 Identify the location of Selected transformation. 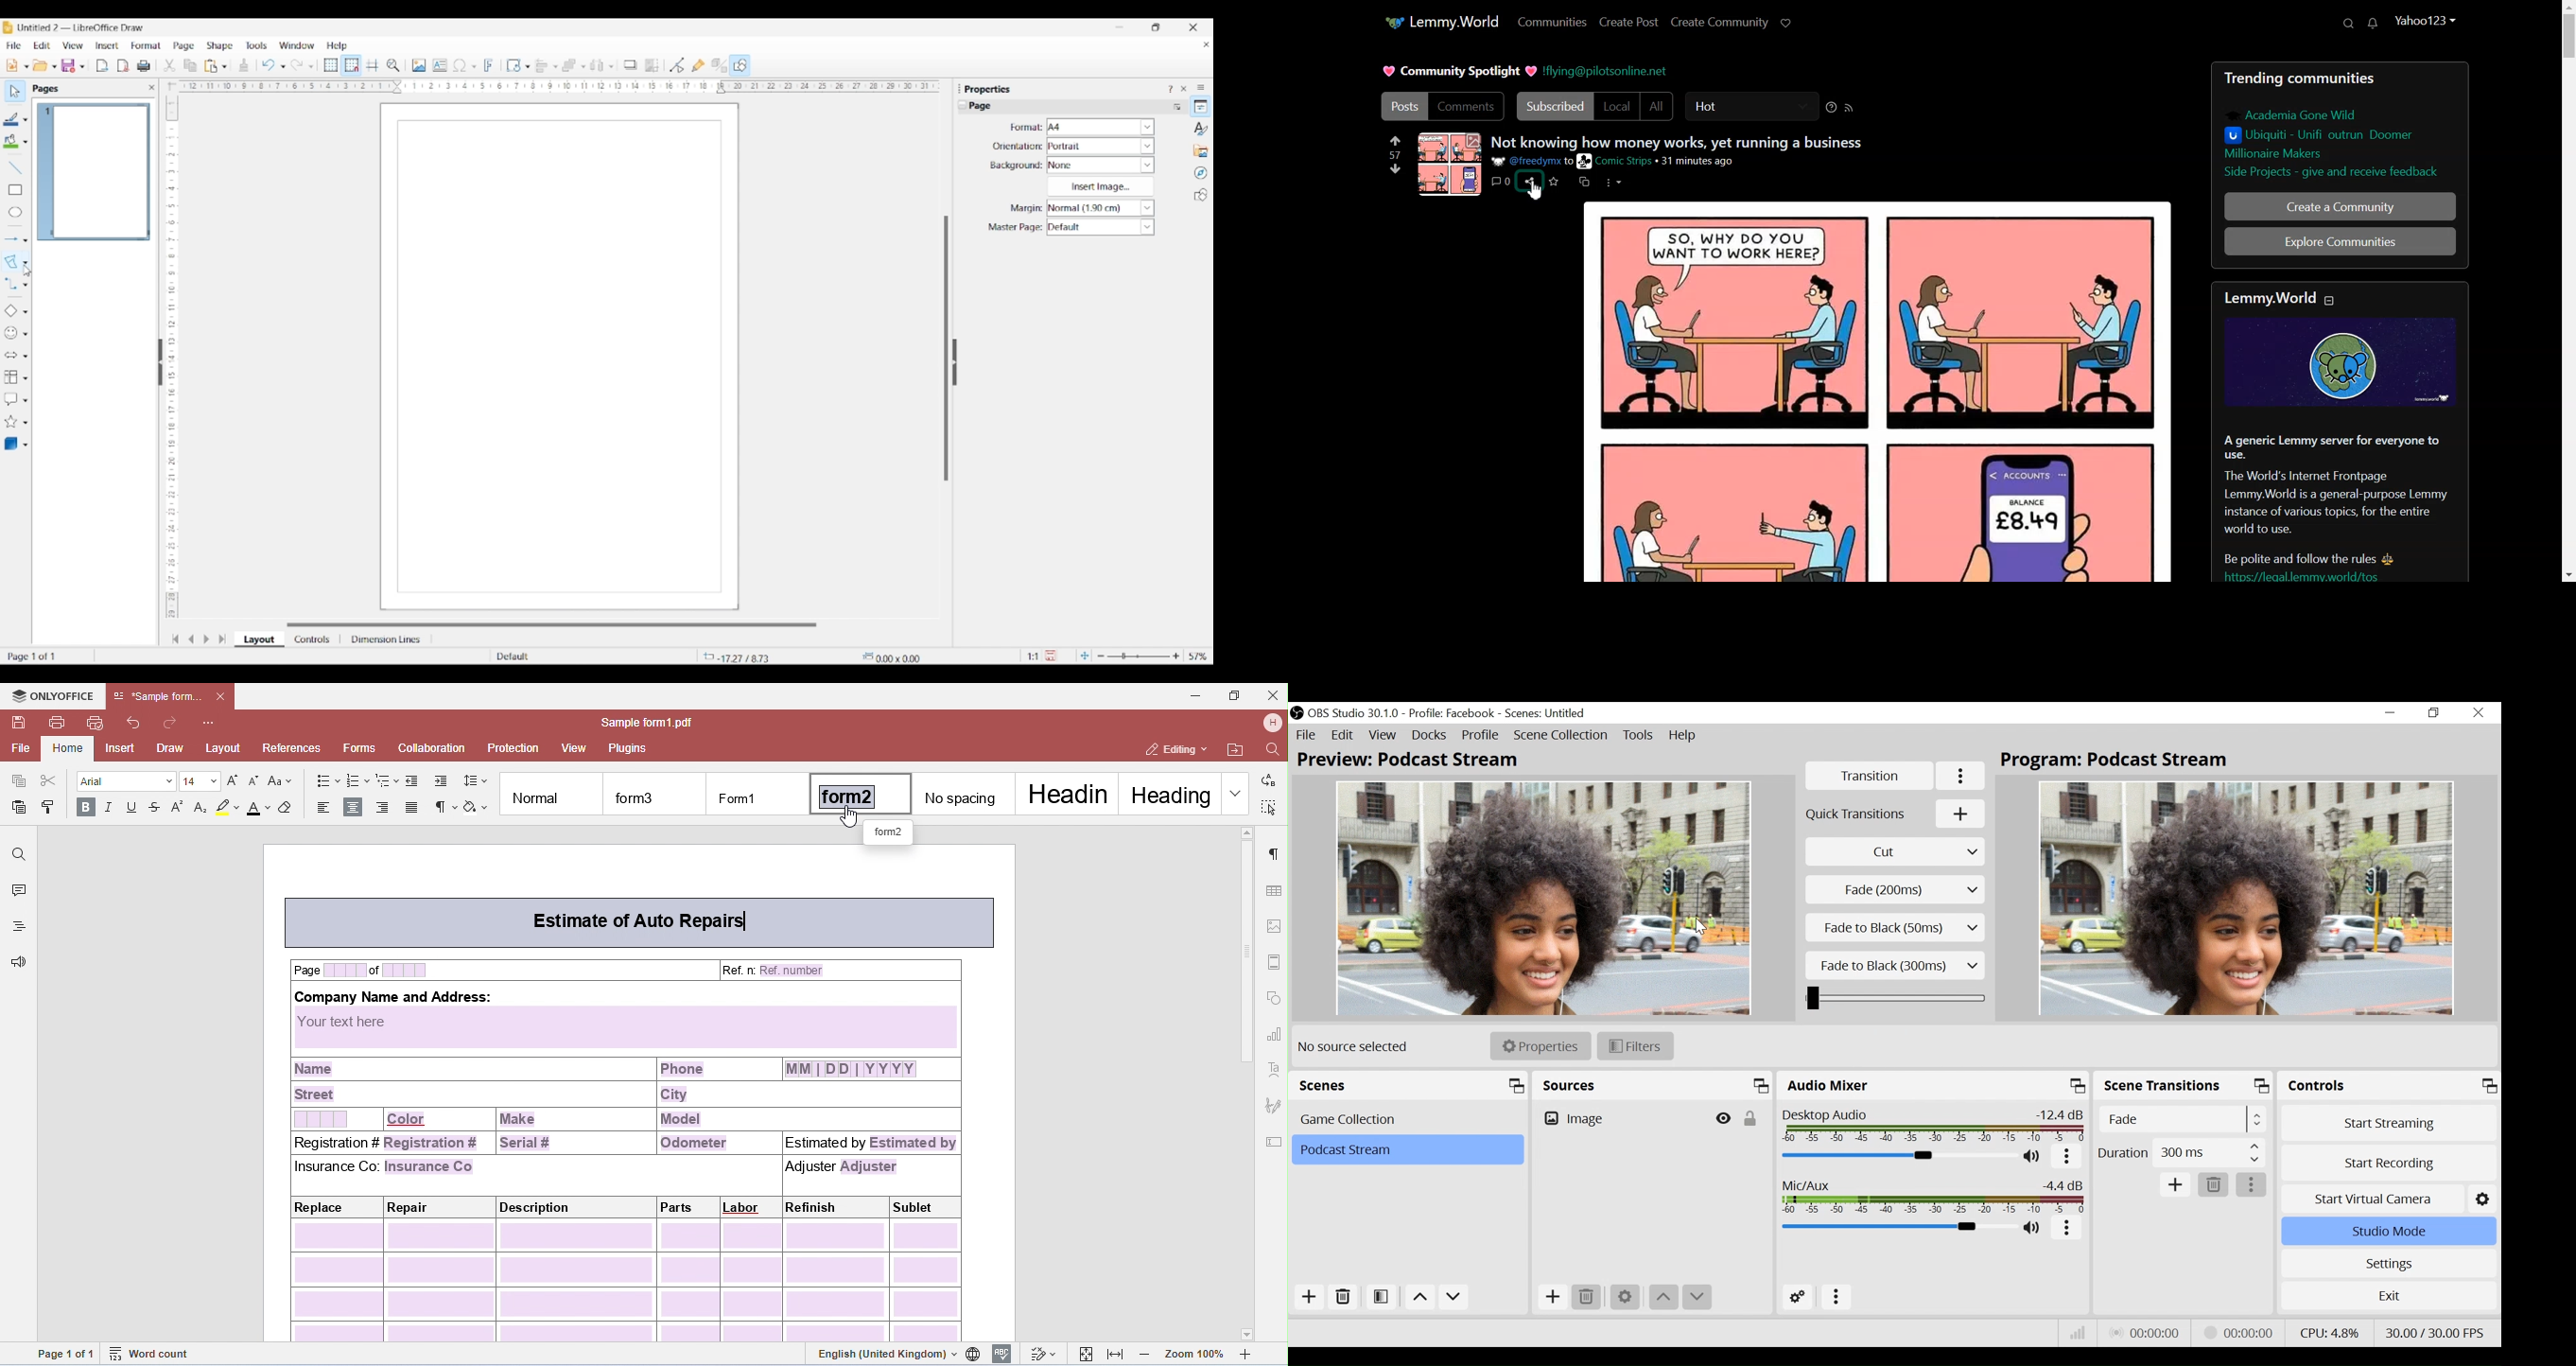
(511, 64).